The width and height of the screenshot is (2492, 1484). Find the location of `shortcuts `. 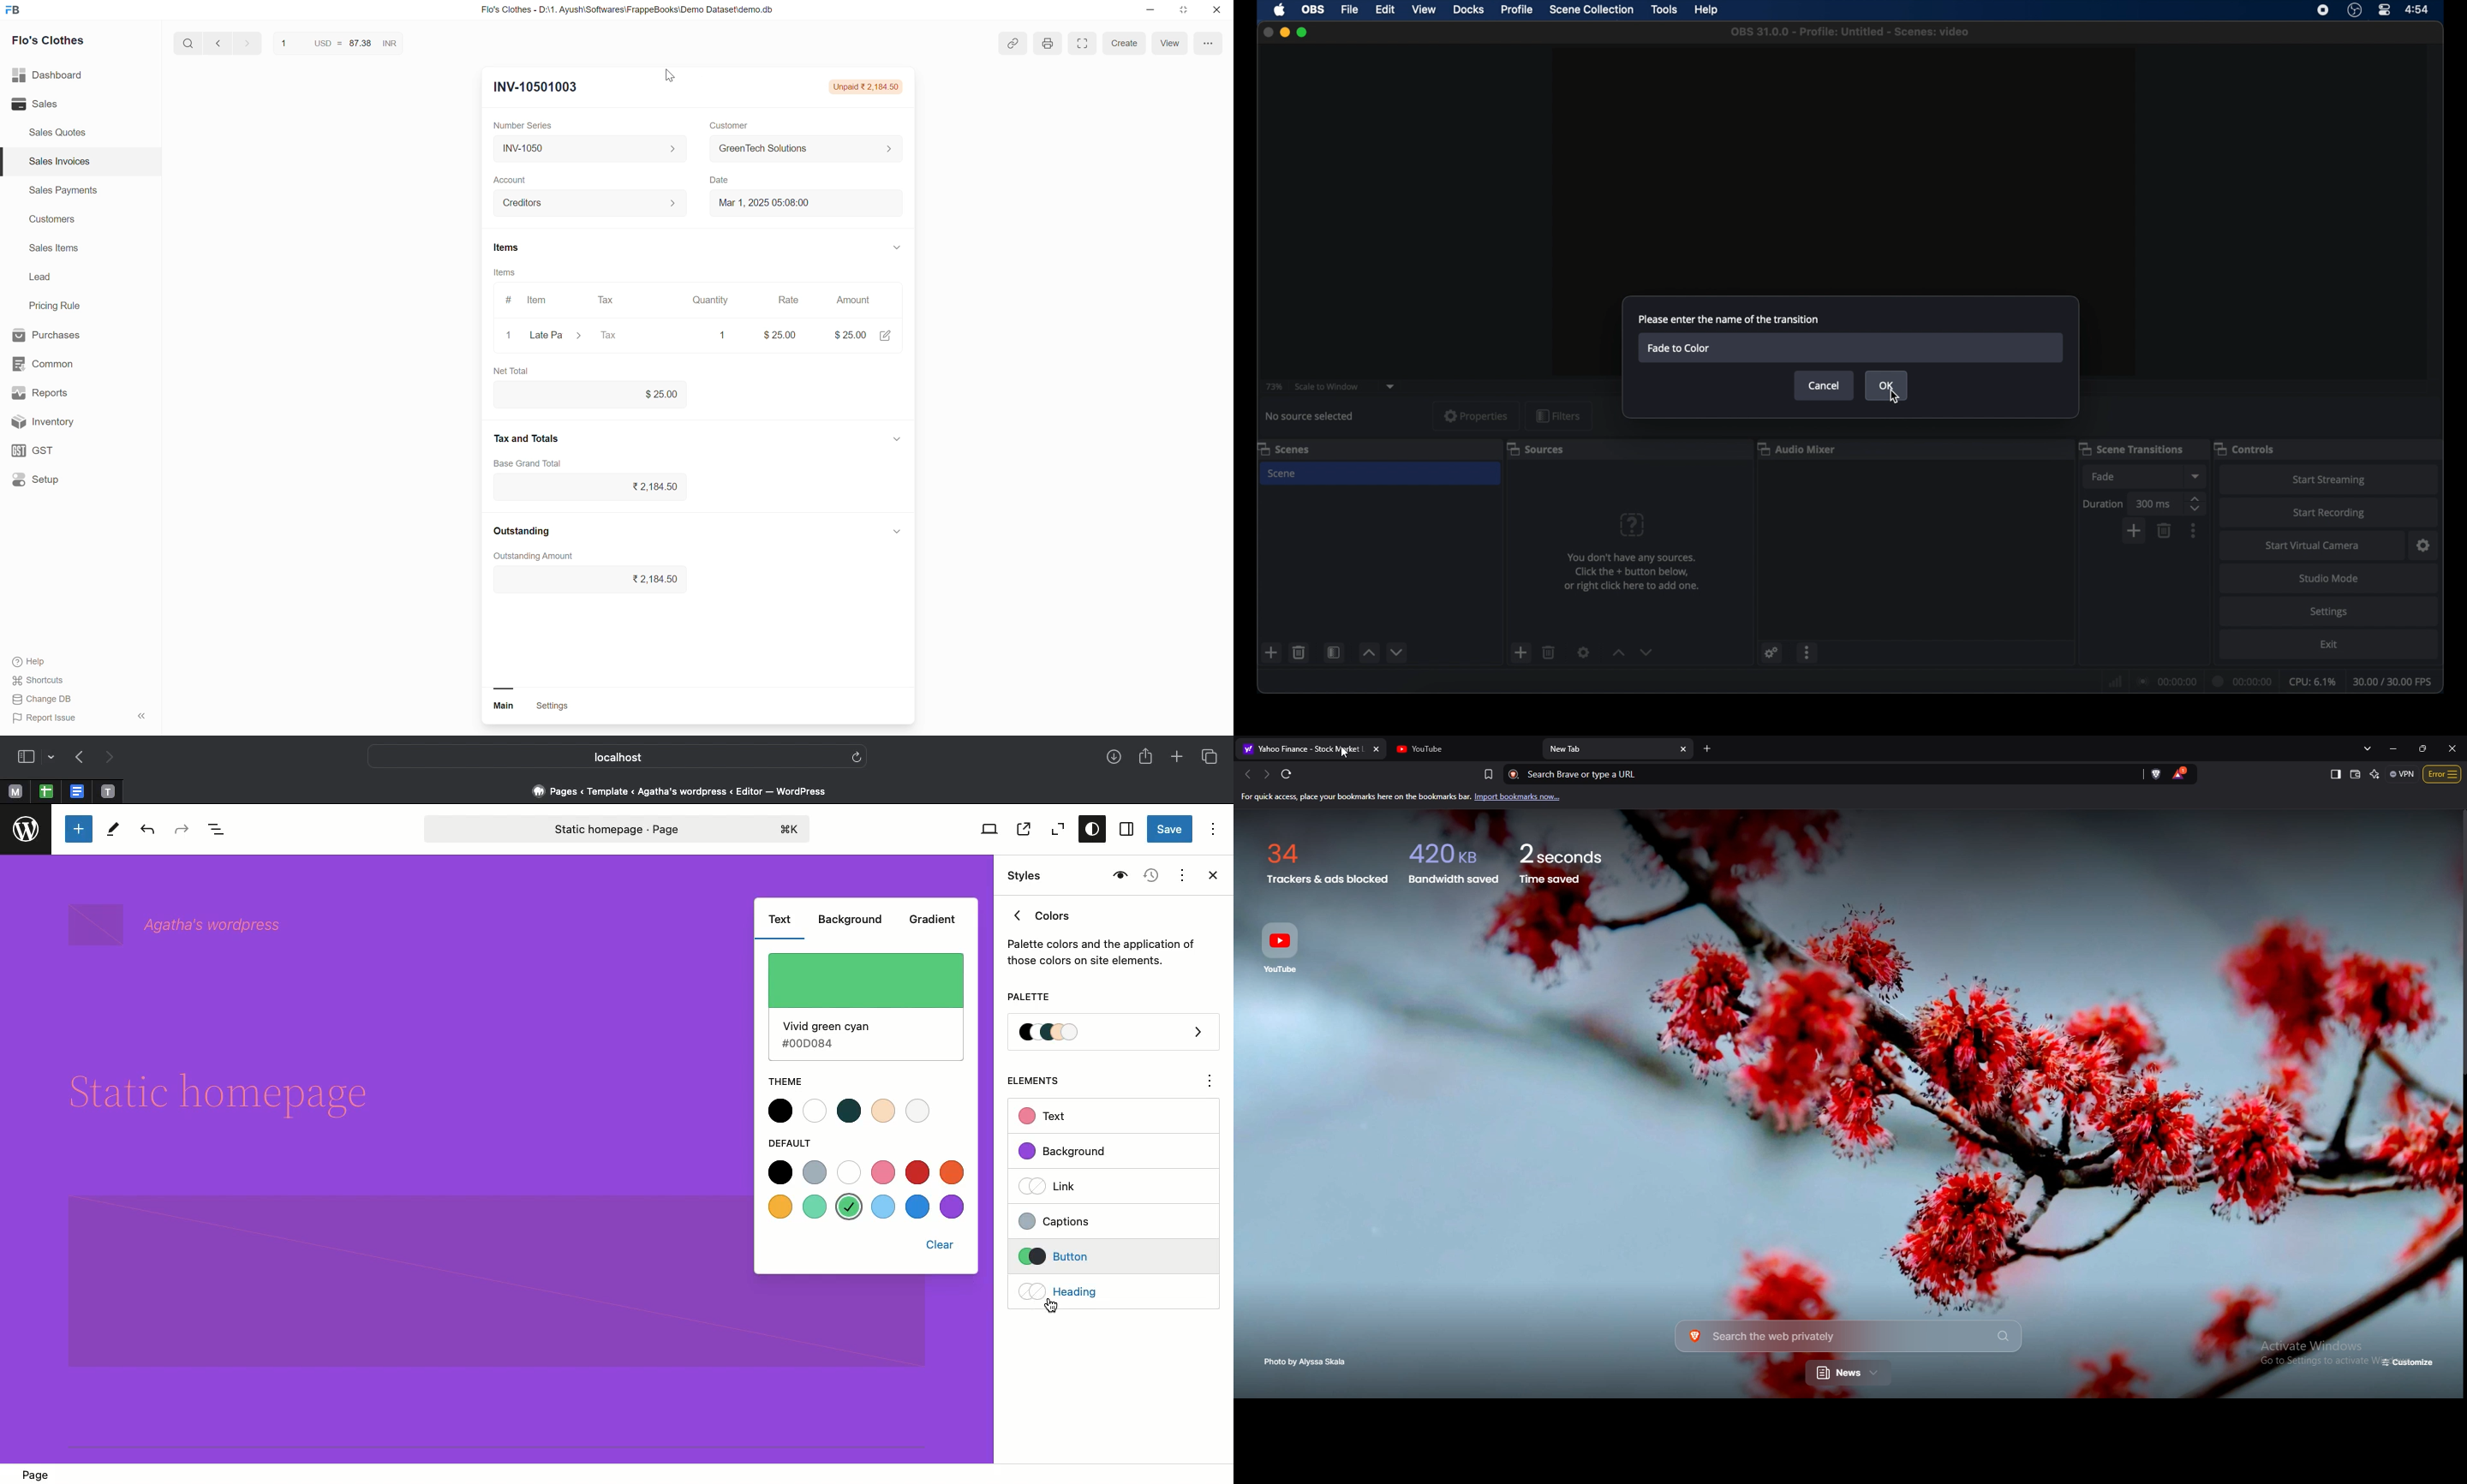

shortcuts  is located at coordinates (47, 681).